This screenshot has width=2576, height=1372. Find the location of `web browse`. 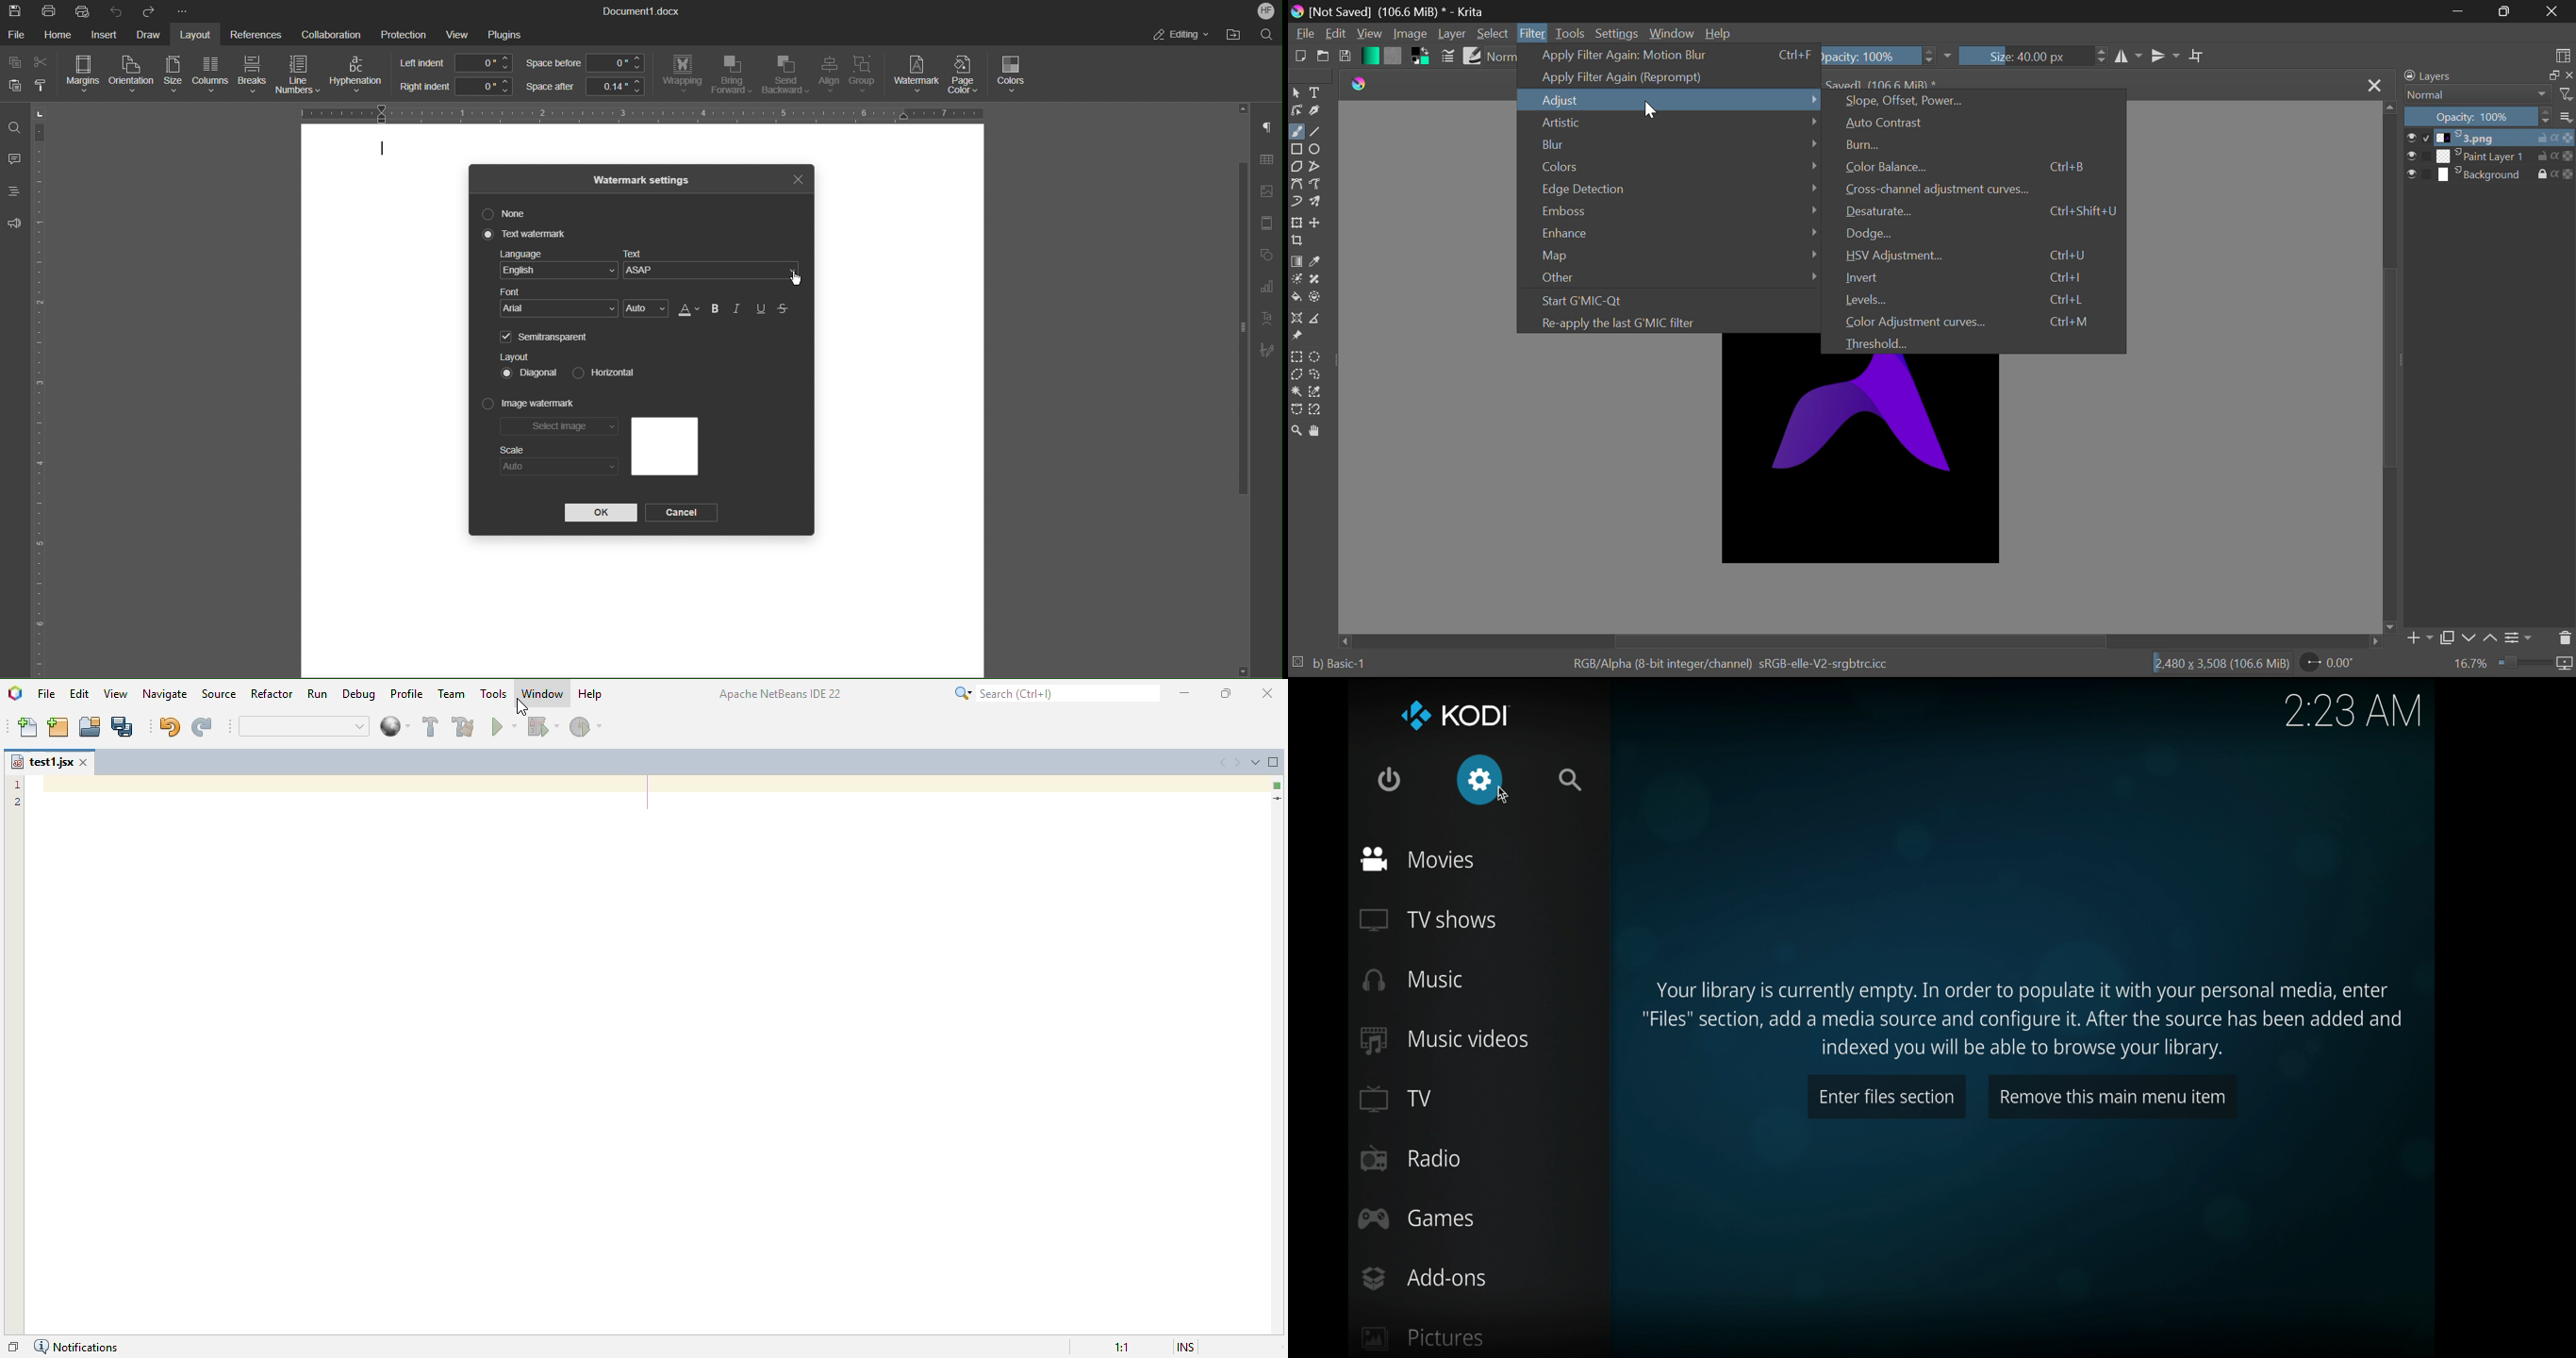

web browse is located at coordinates (394, 726).